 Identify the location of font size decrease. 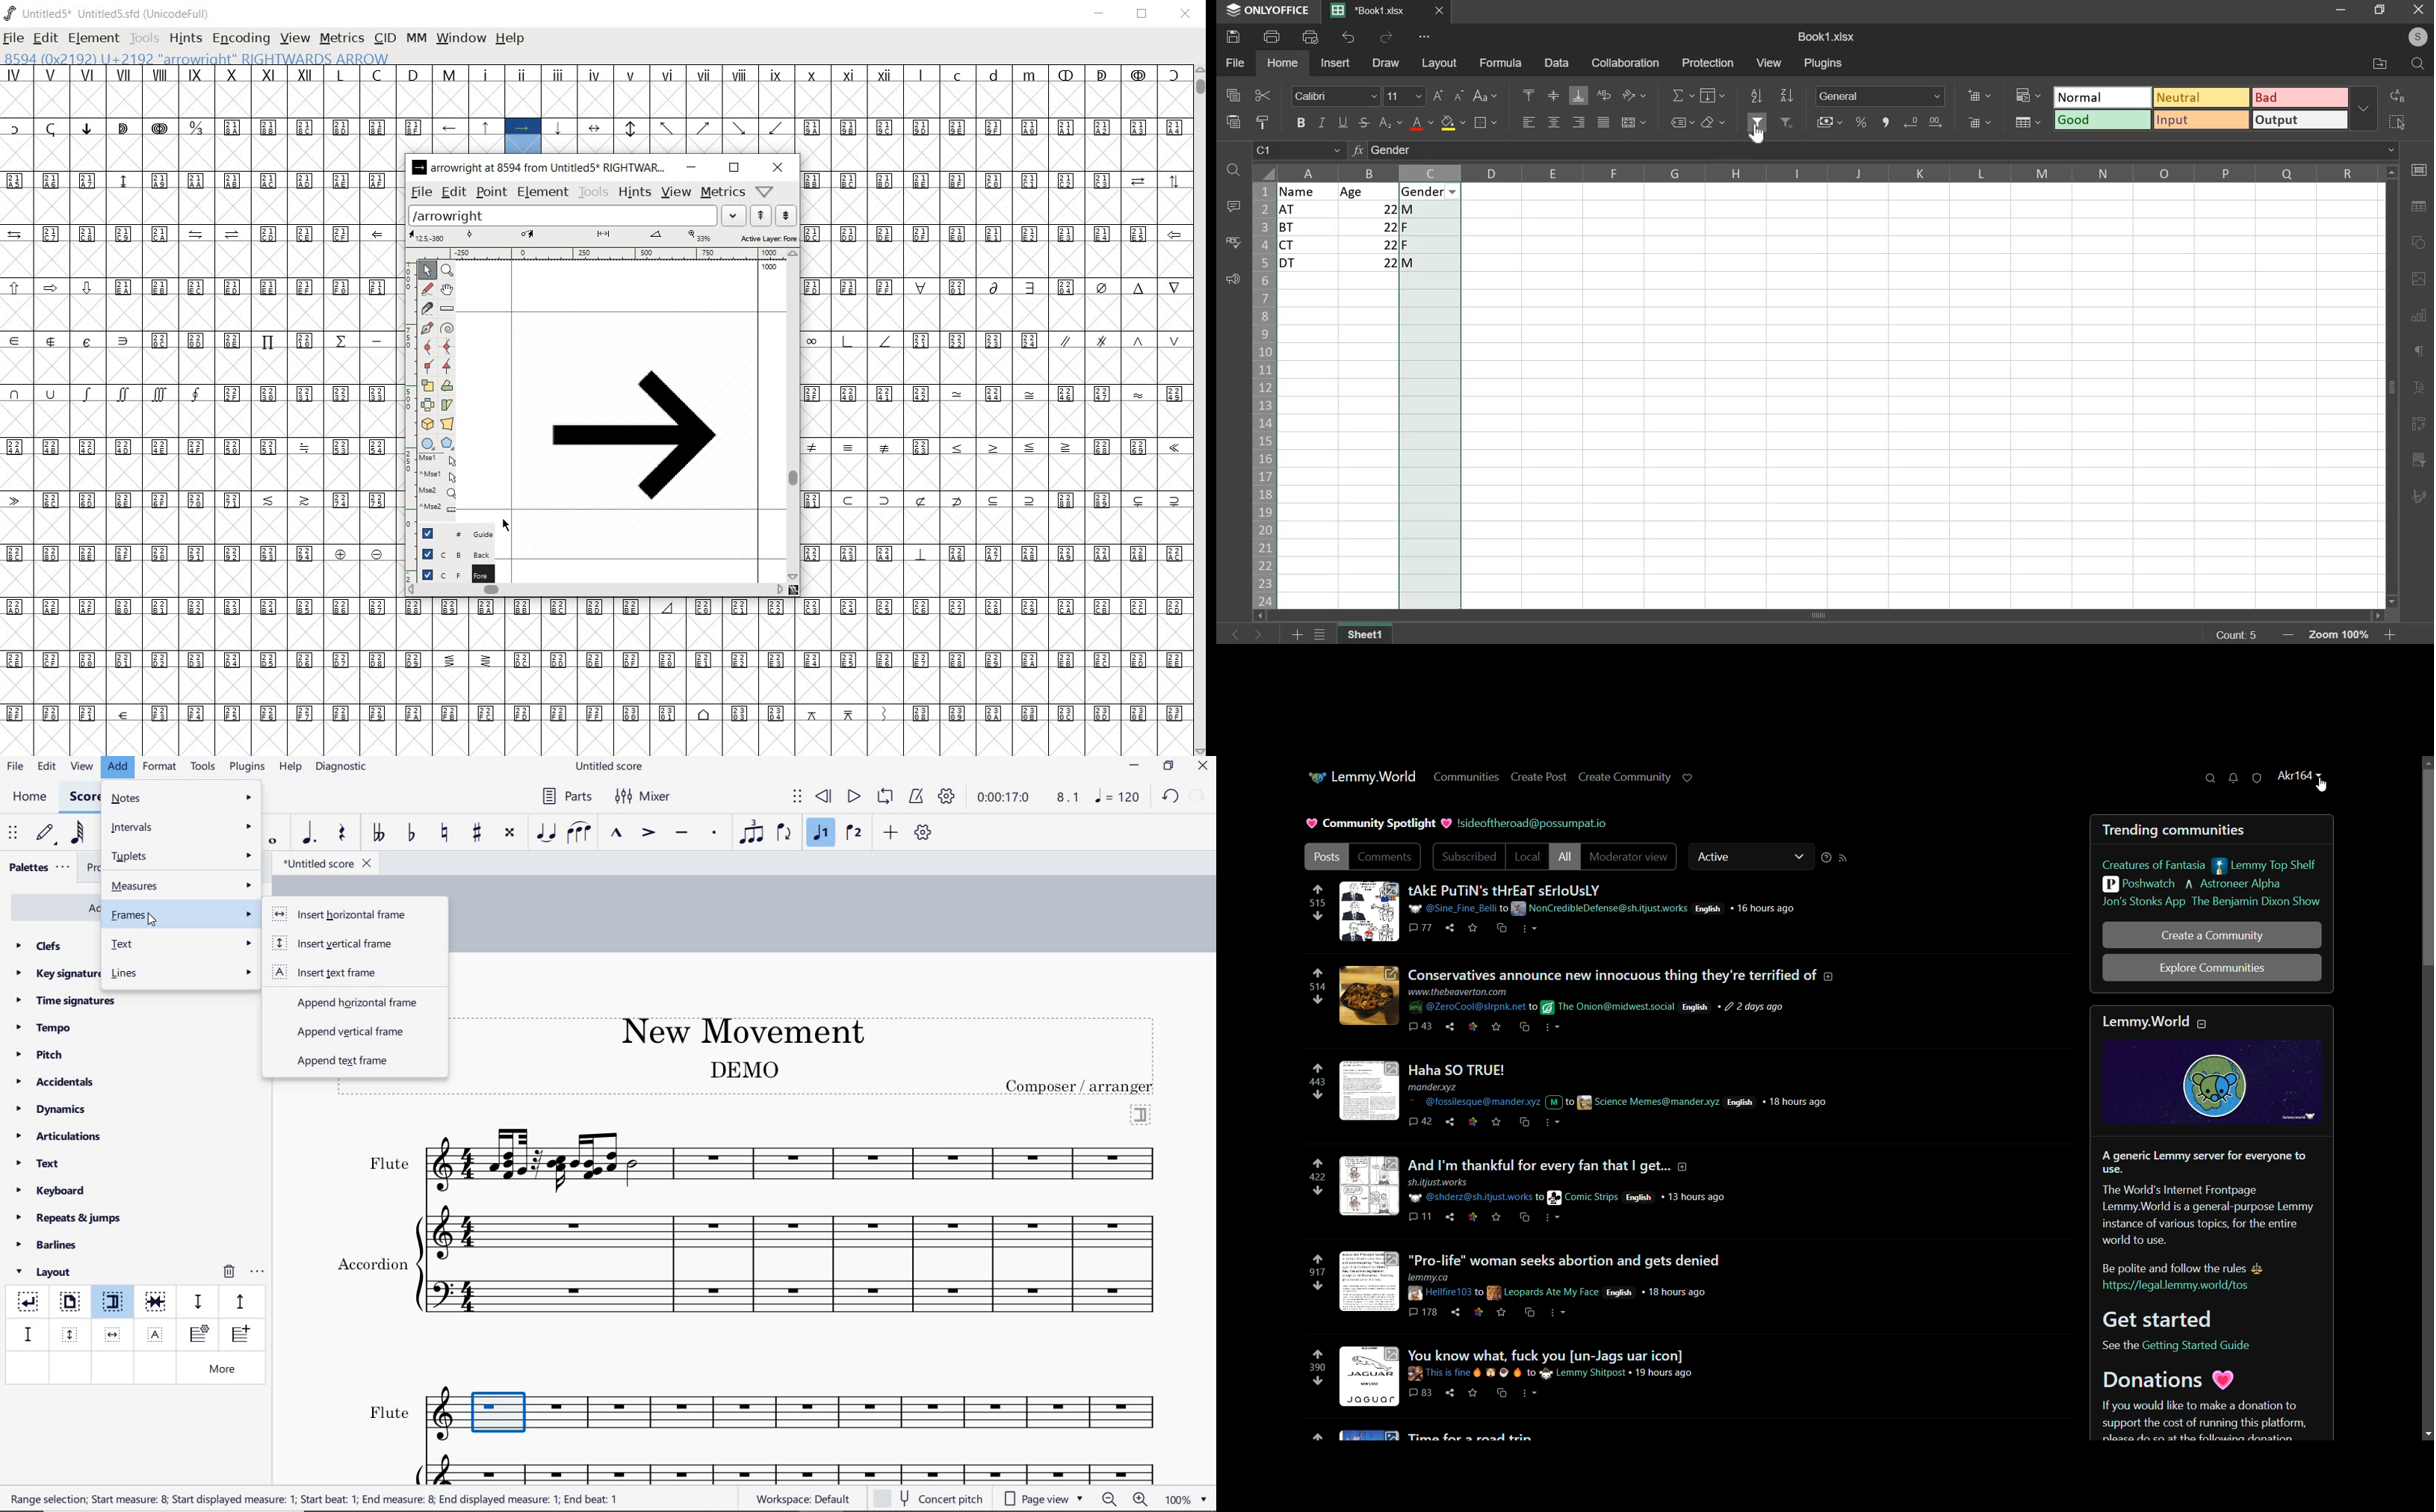
(1460, 94).